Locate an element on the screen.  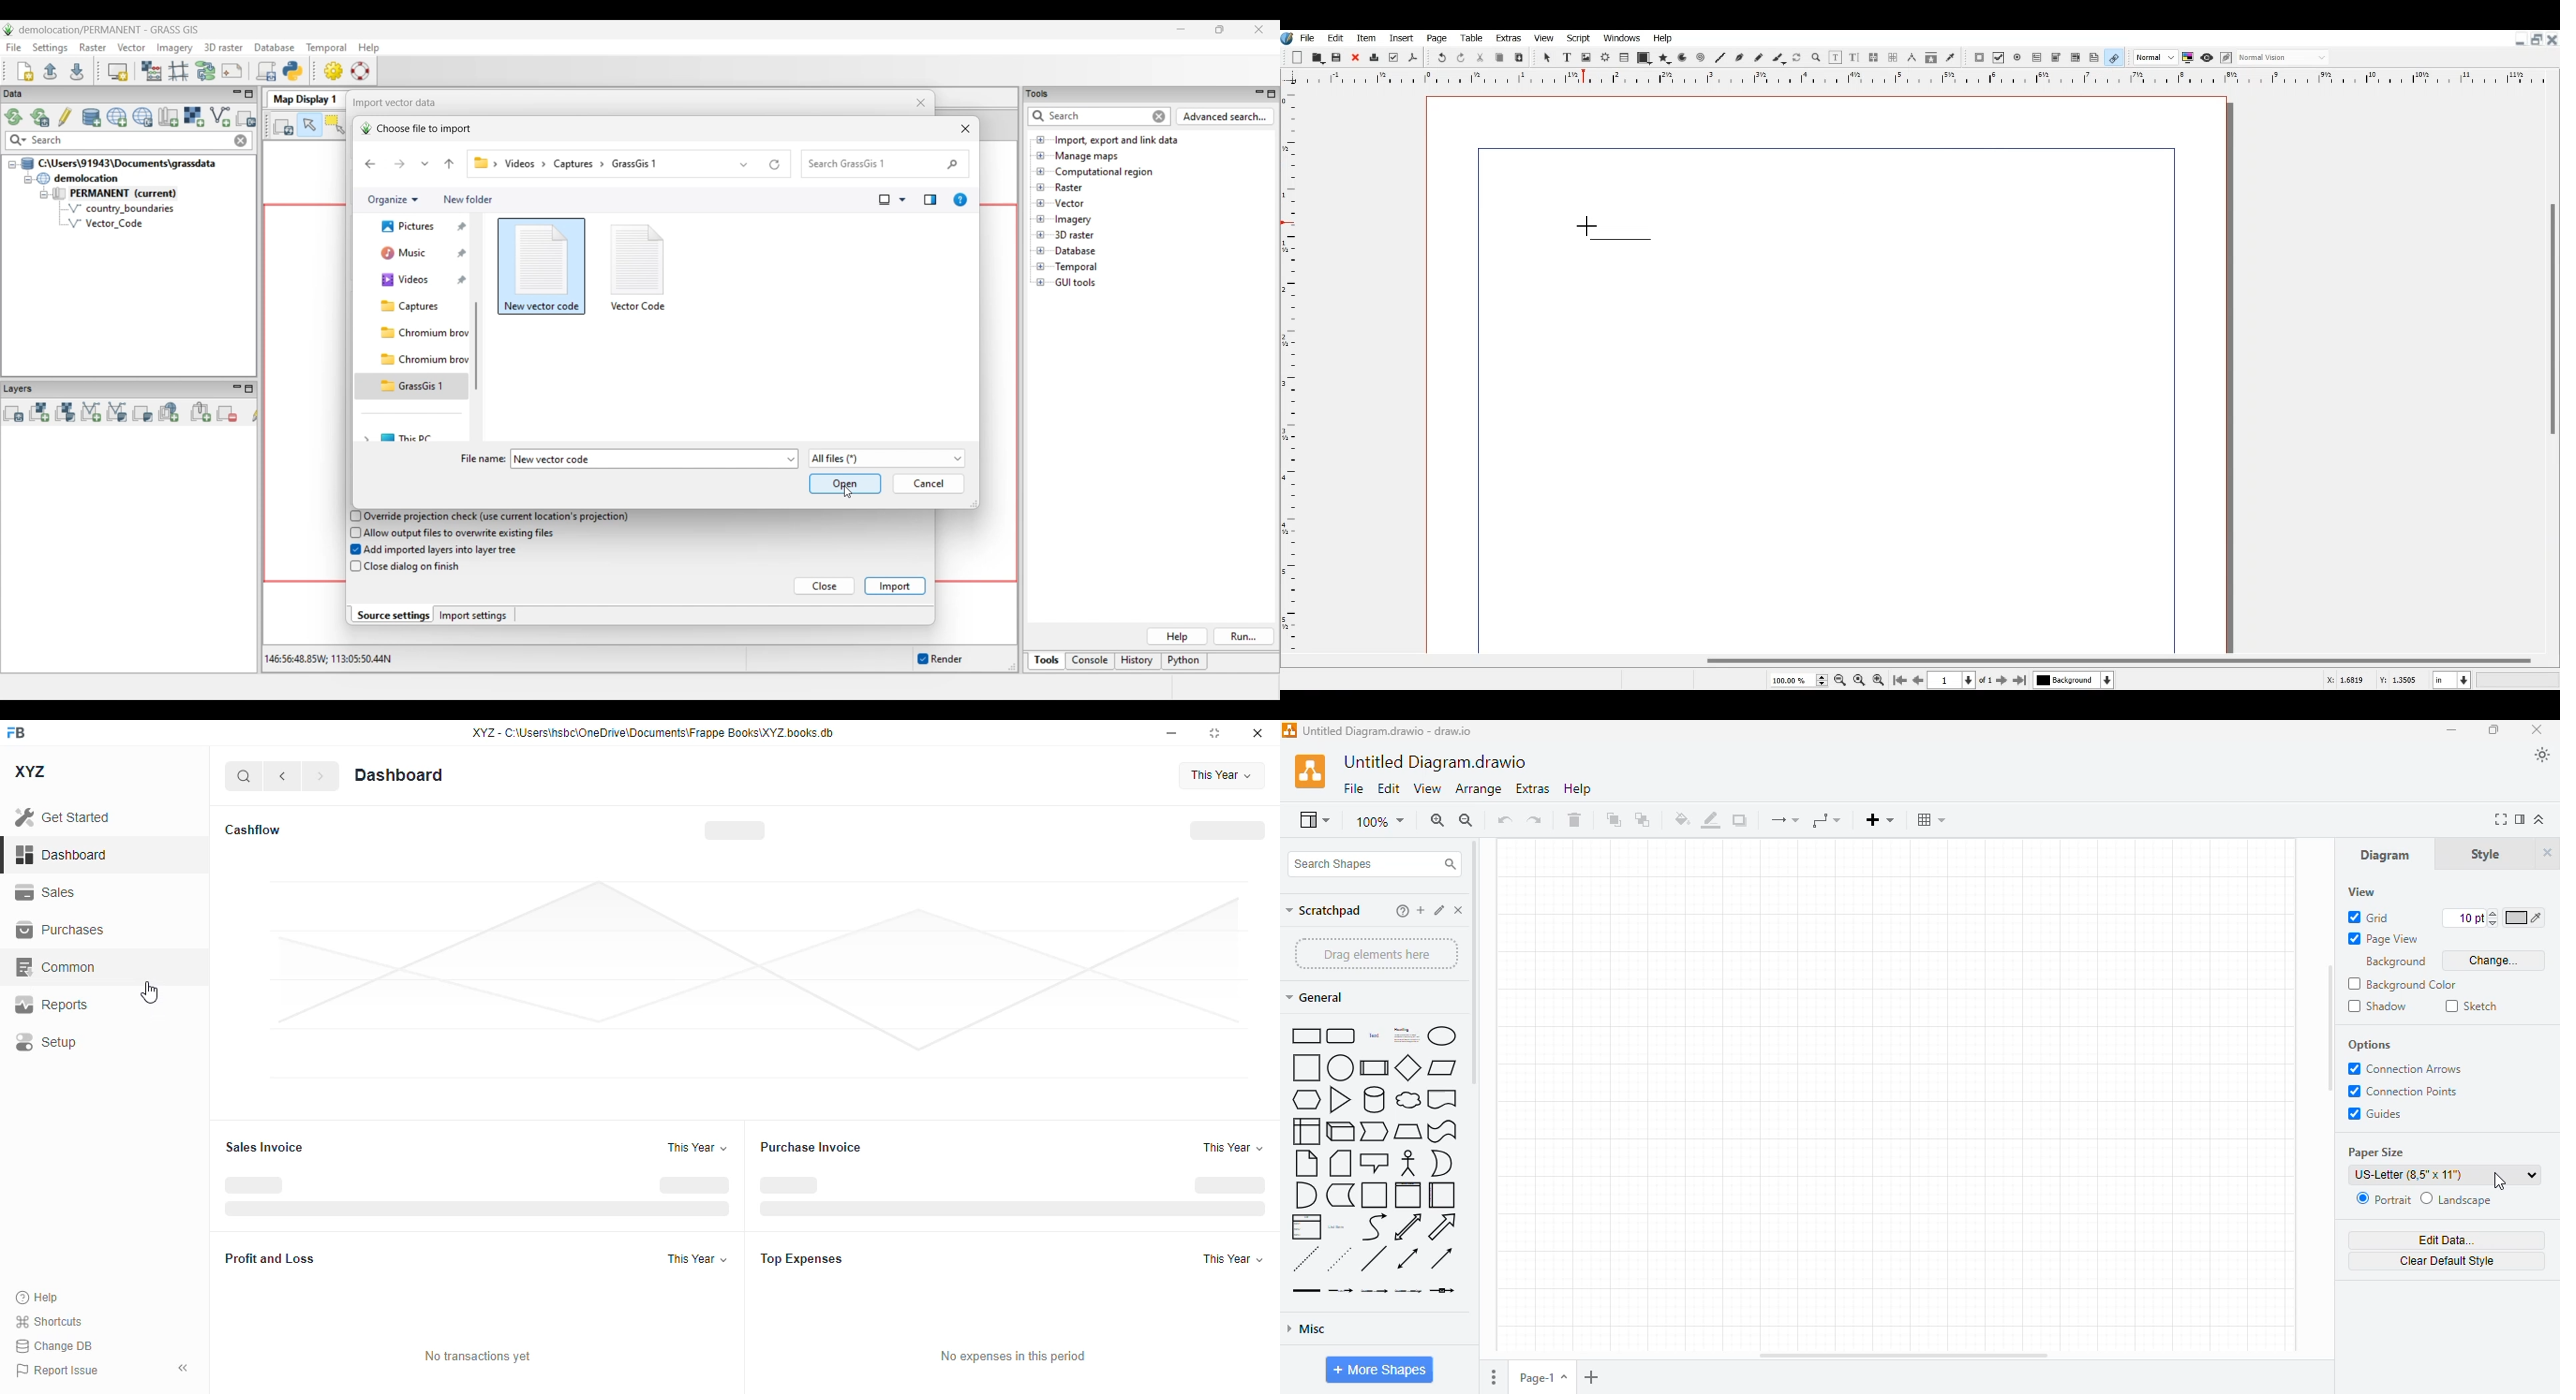
maximize is located at coordinates (2494, 730).